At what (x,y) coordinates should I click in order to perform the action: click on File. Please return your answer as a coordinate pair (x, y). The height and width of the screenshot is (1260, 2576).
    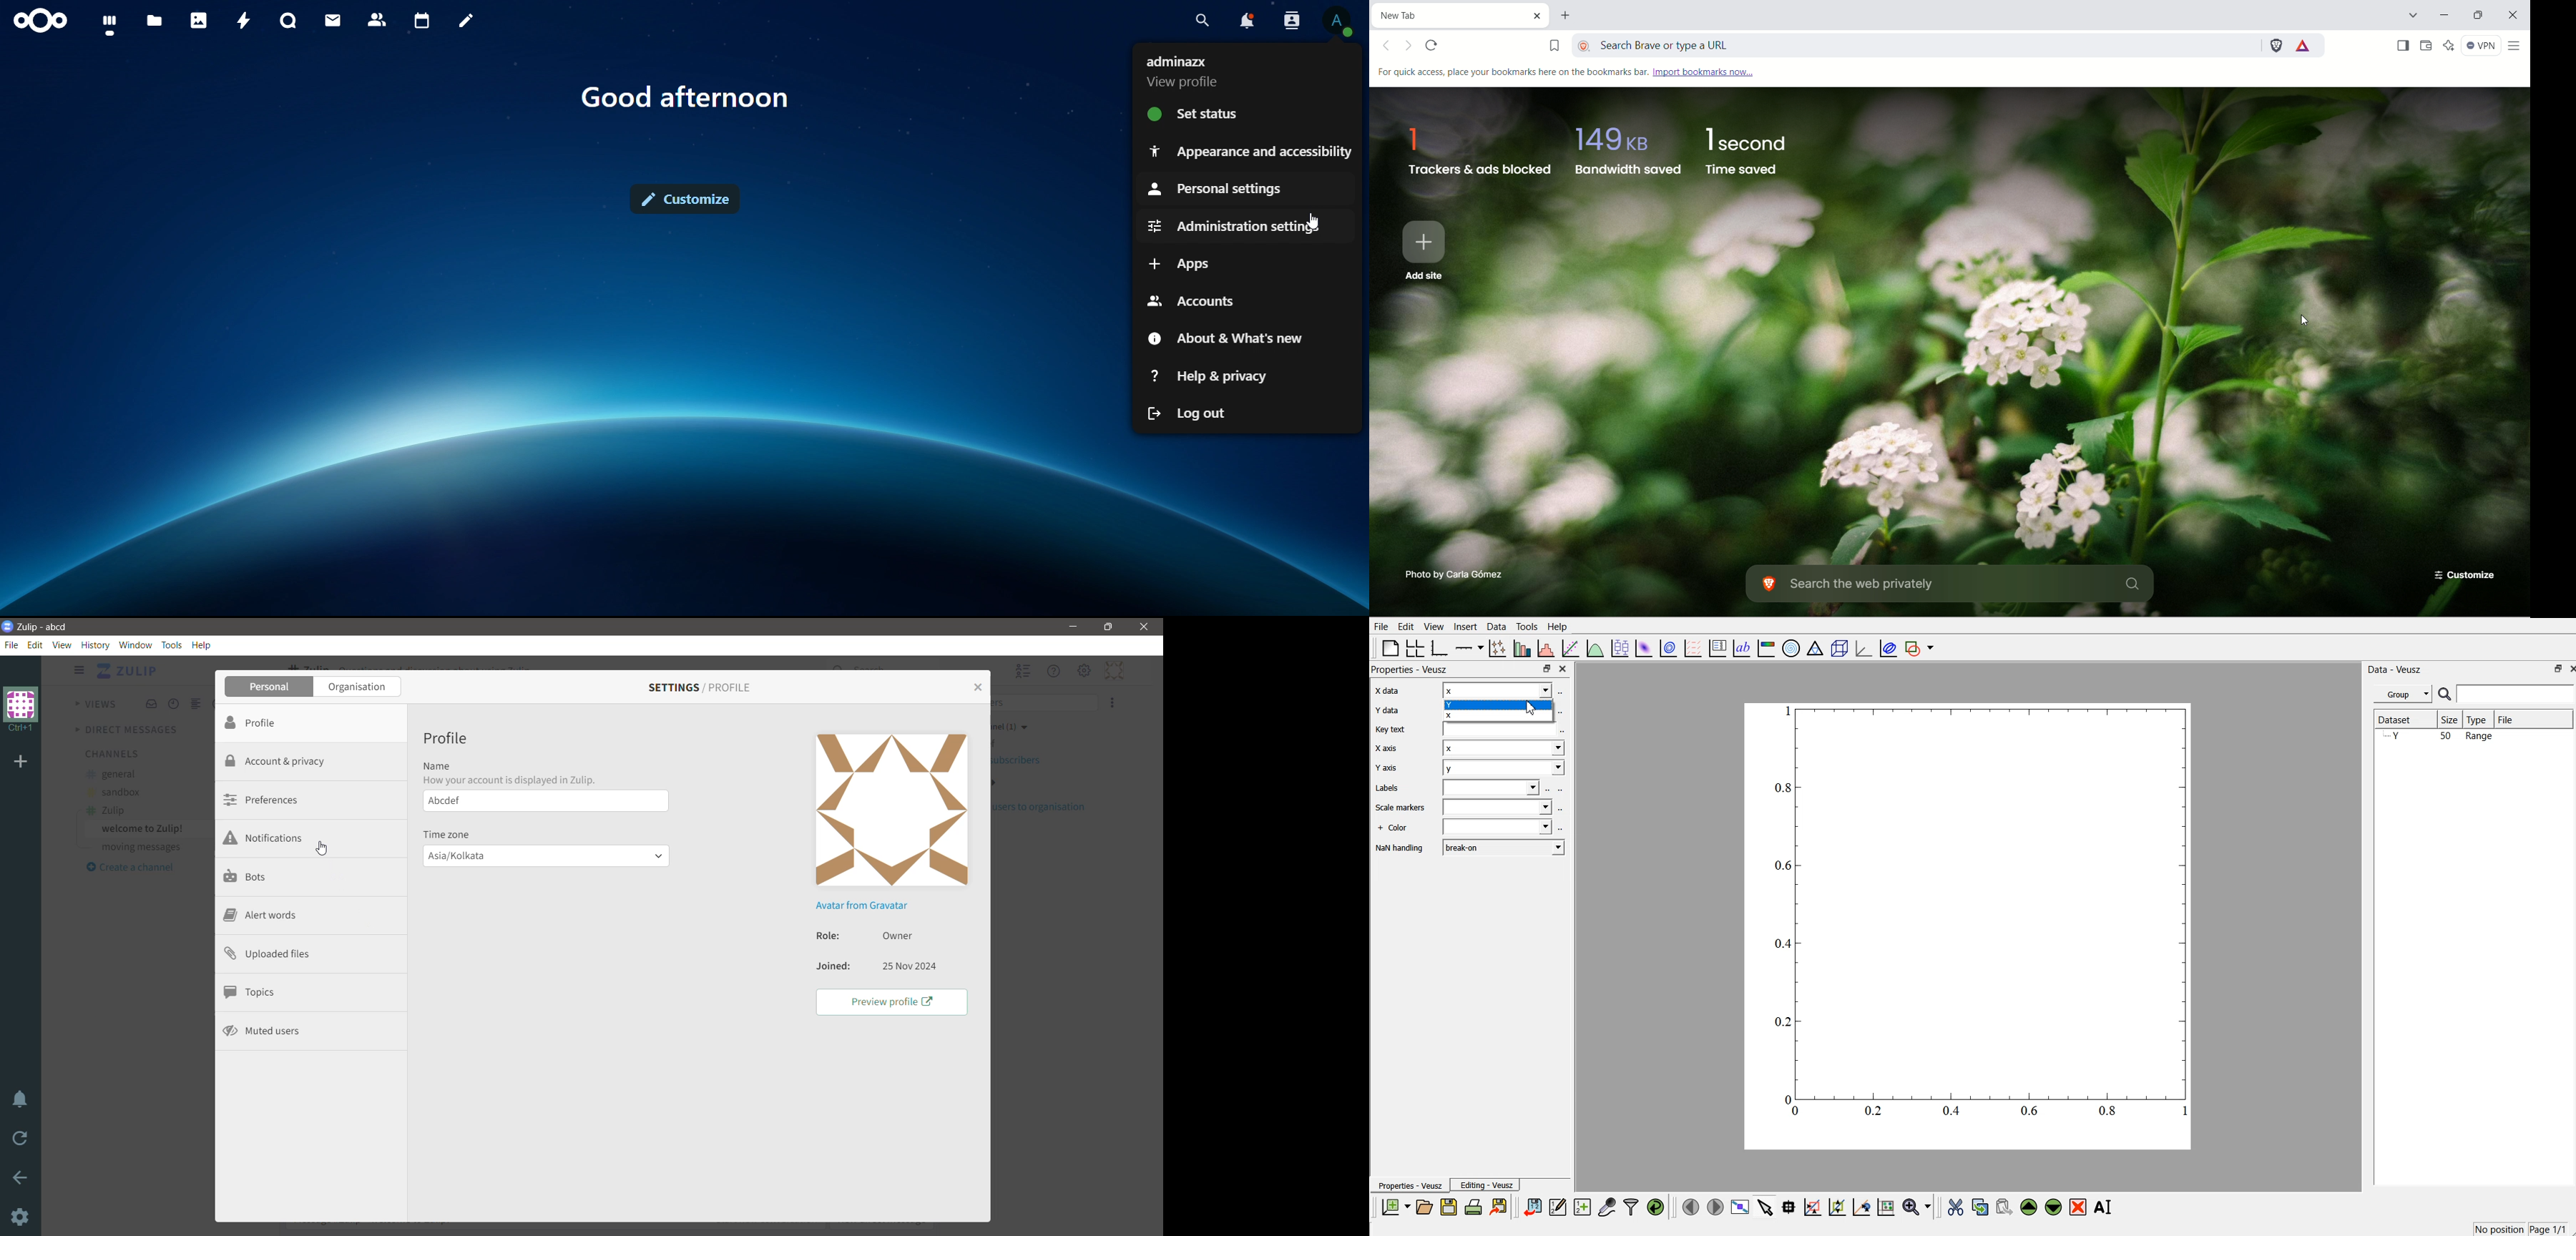
    Looking at the image, I should click on (2510, 718).